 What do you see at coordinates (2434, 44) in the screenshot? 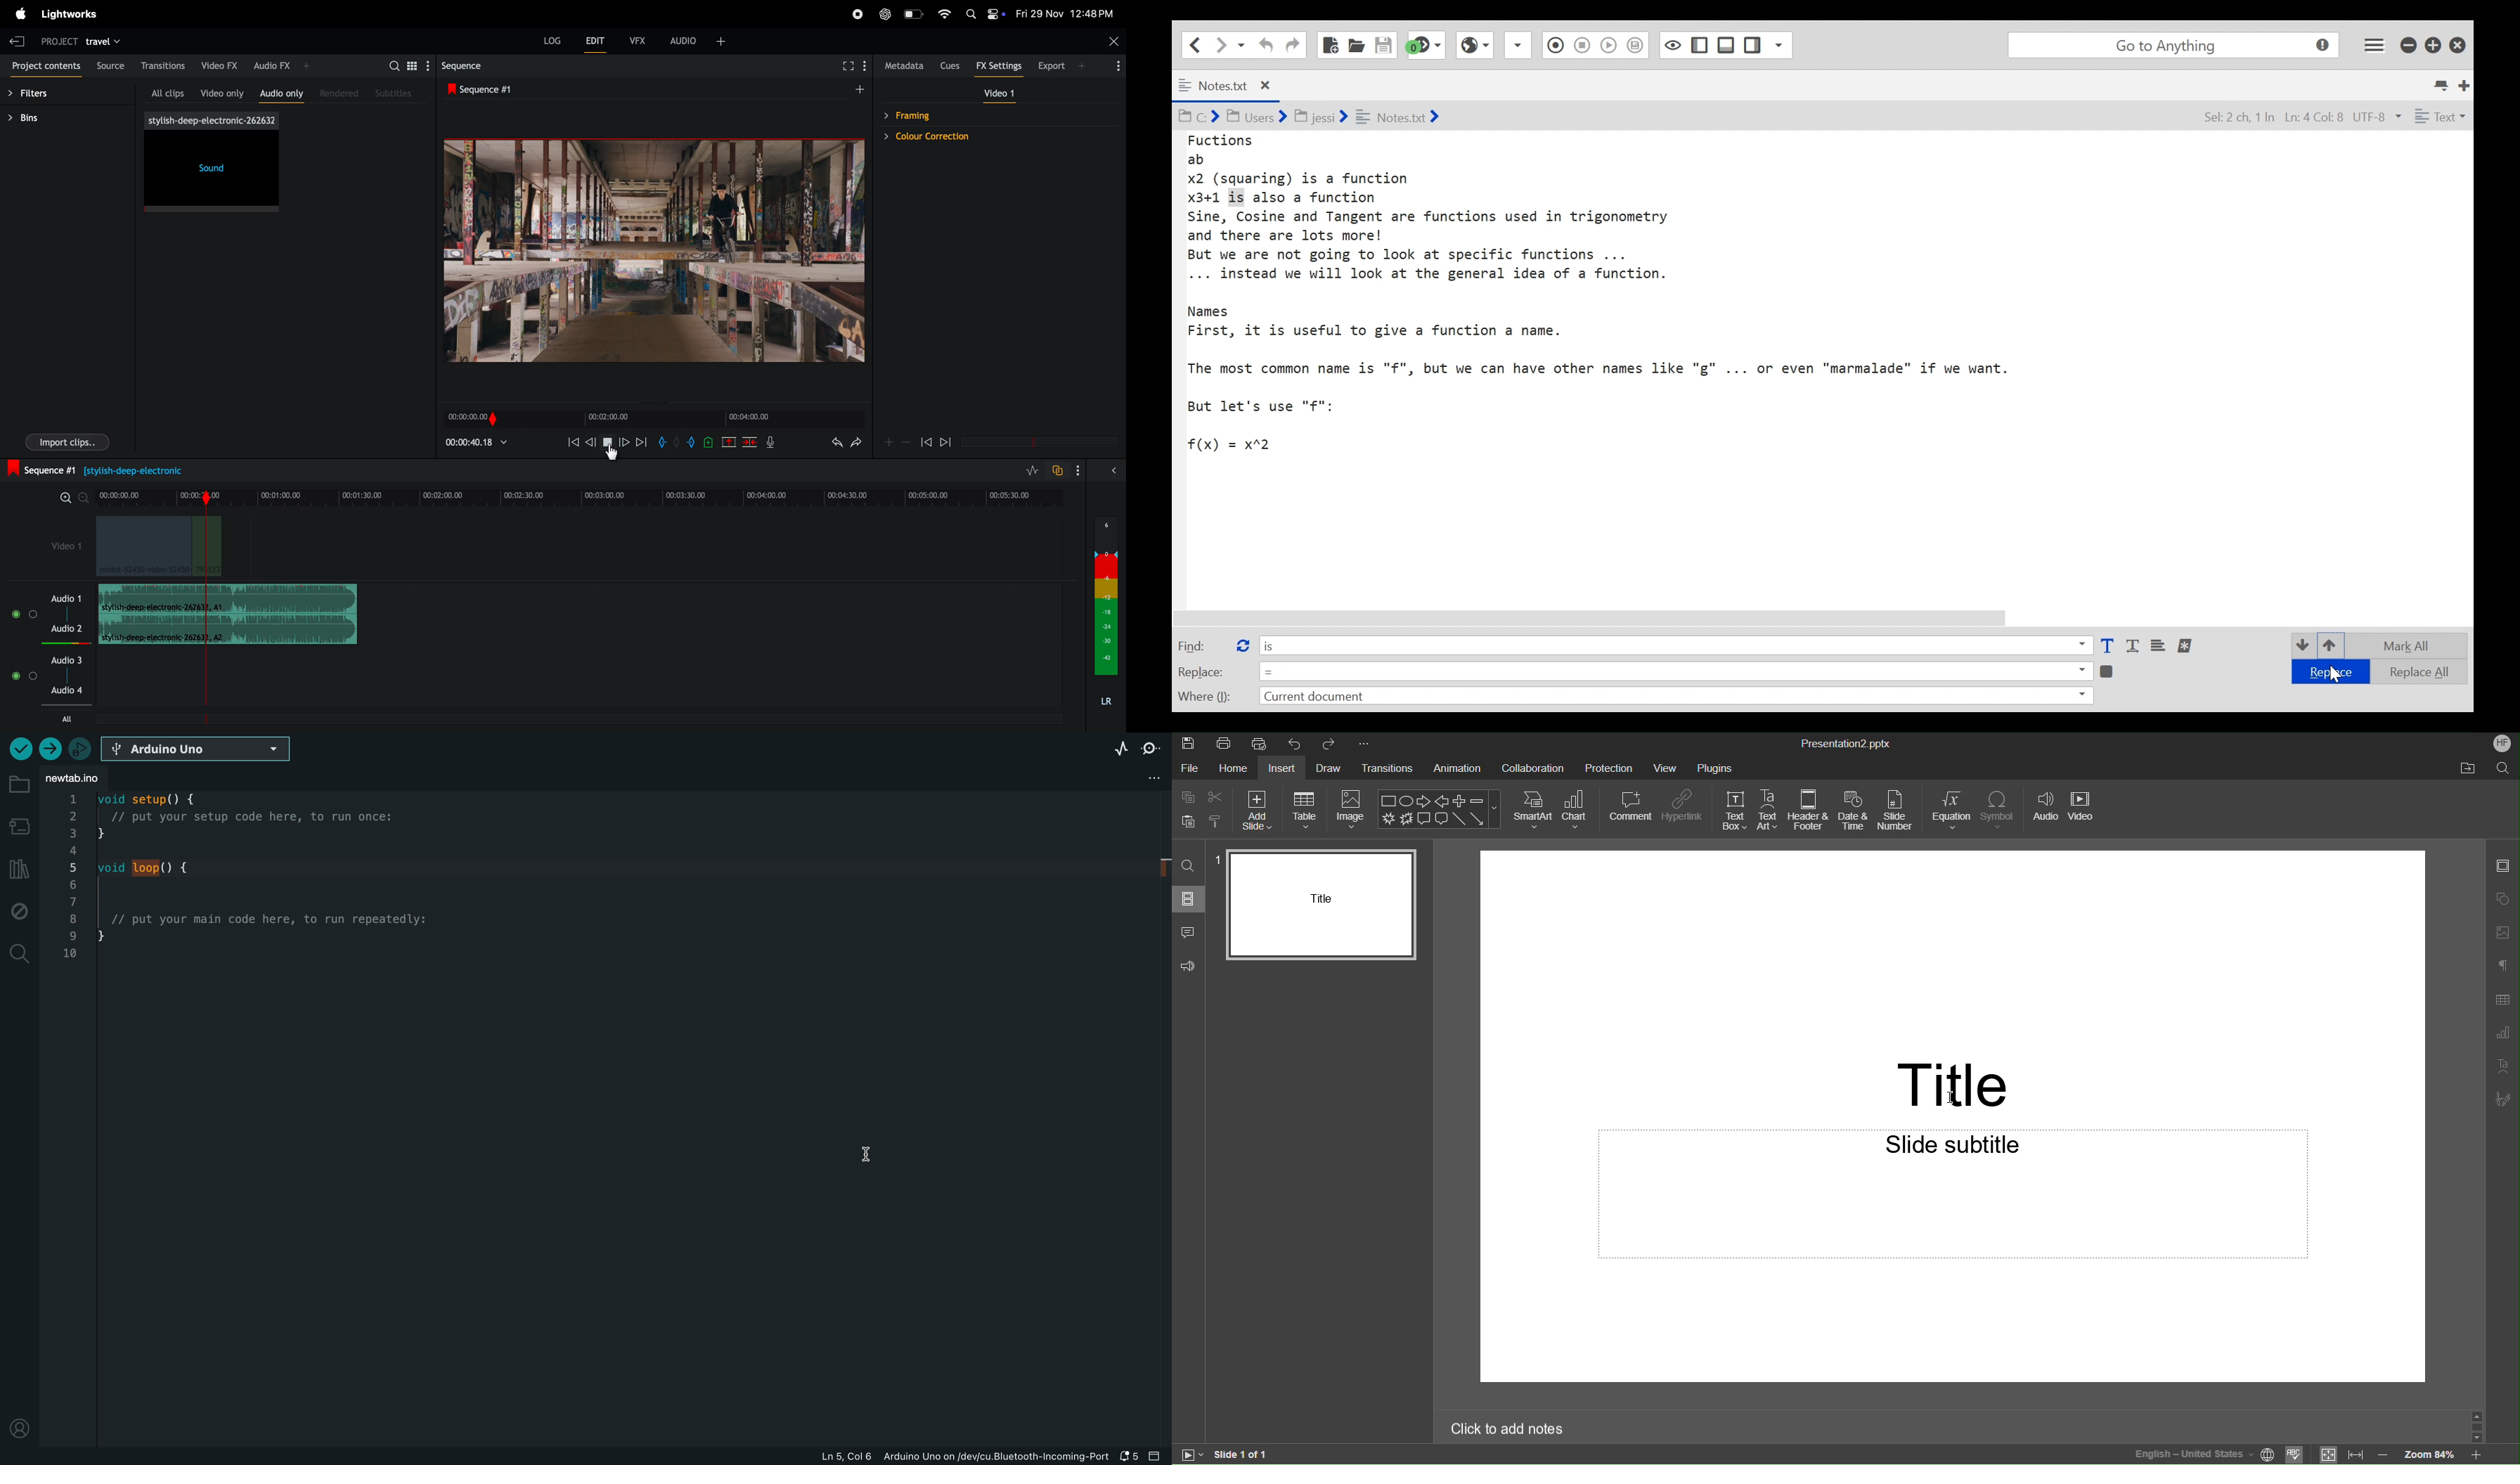
I see `Restore` at bounding box center [2434, 44].